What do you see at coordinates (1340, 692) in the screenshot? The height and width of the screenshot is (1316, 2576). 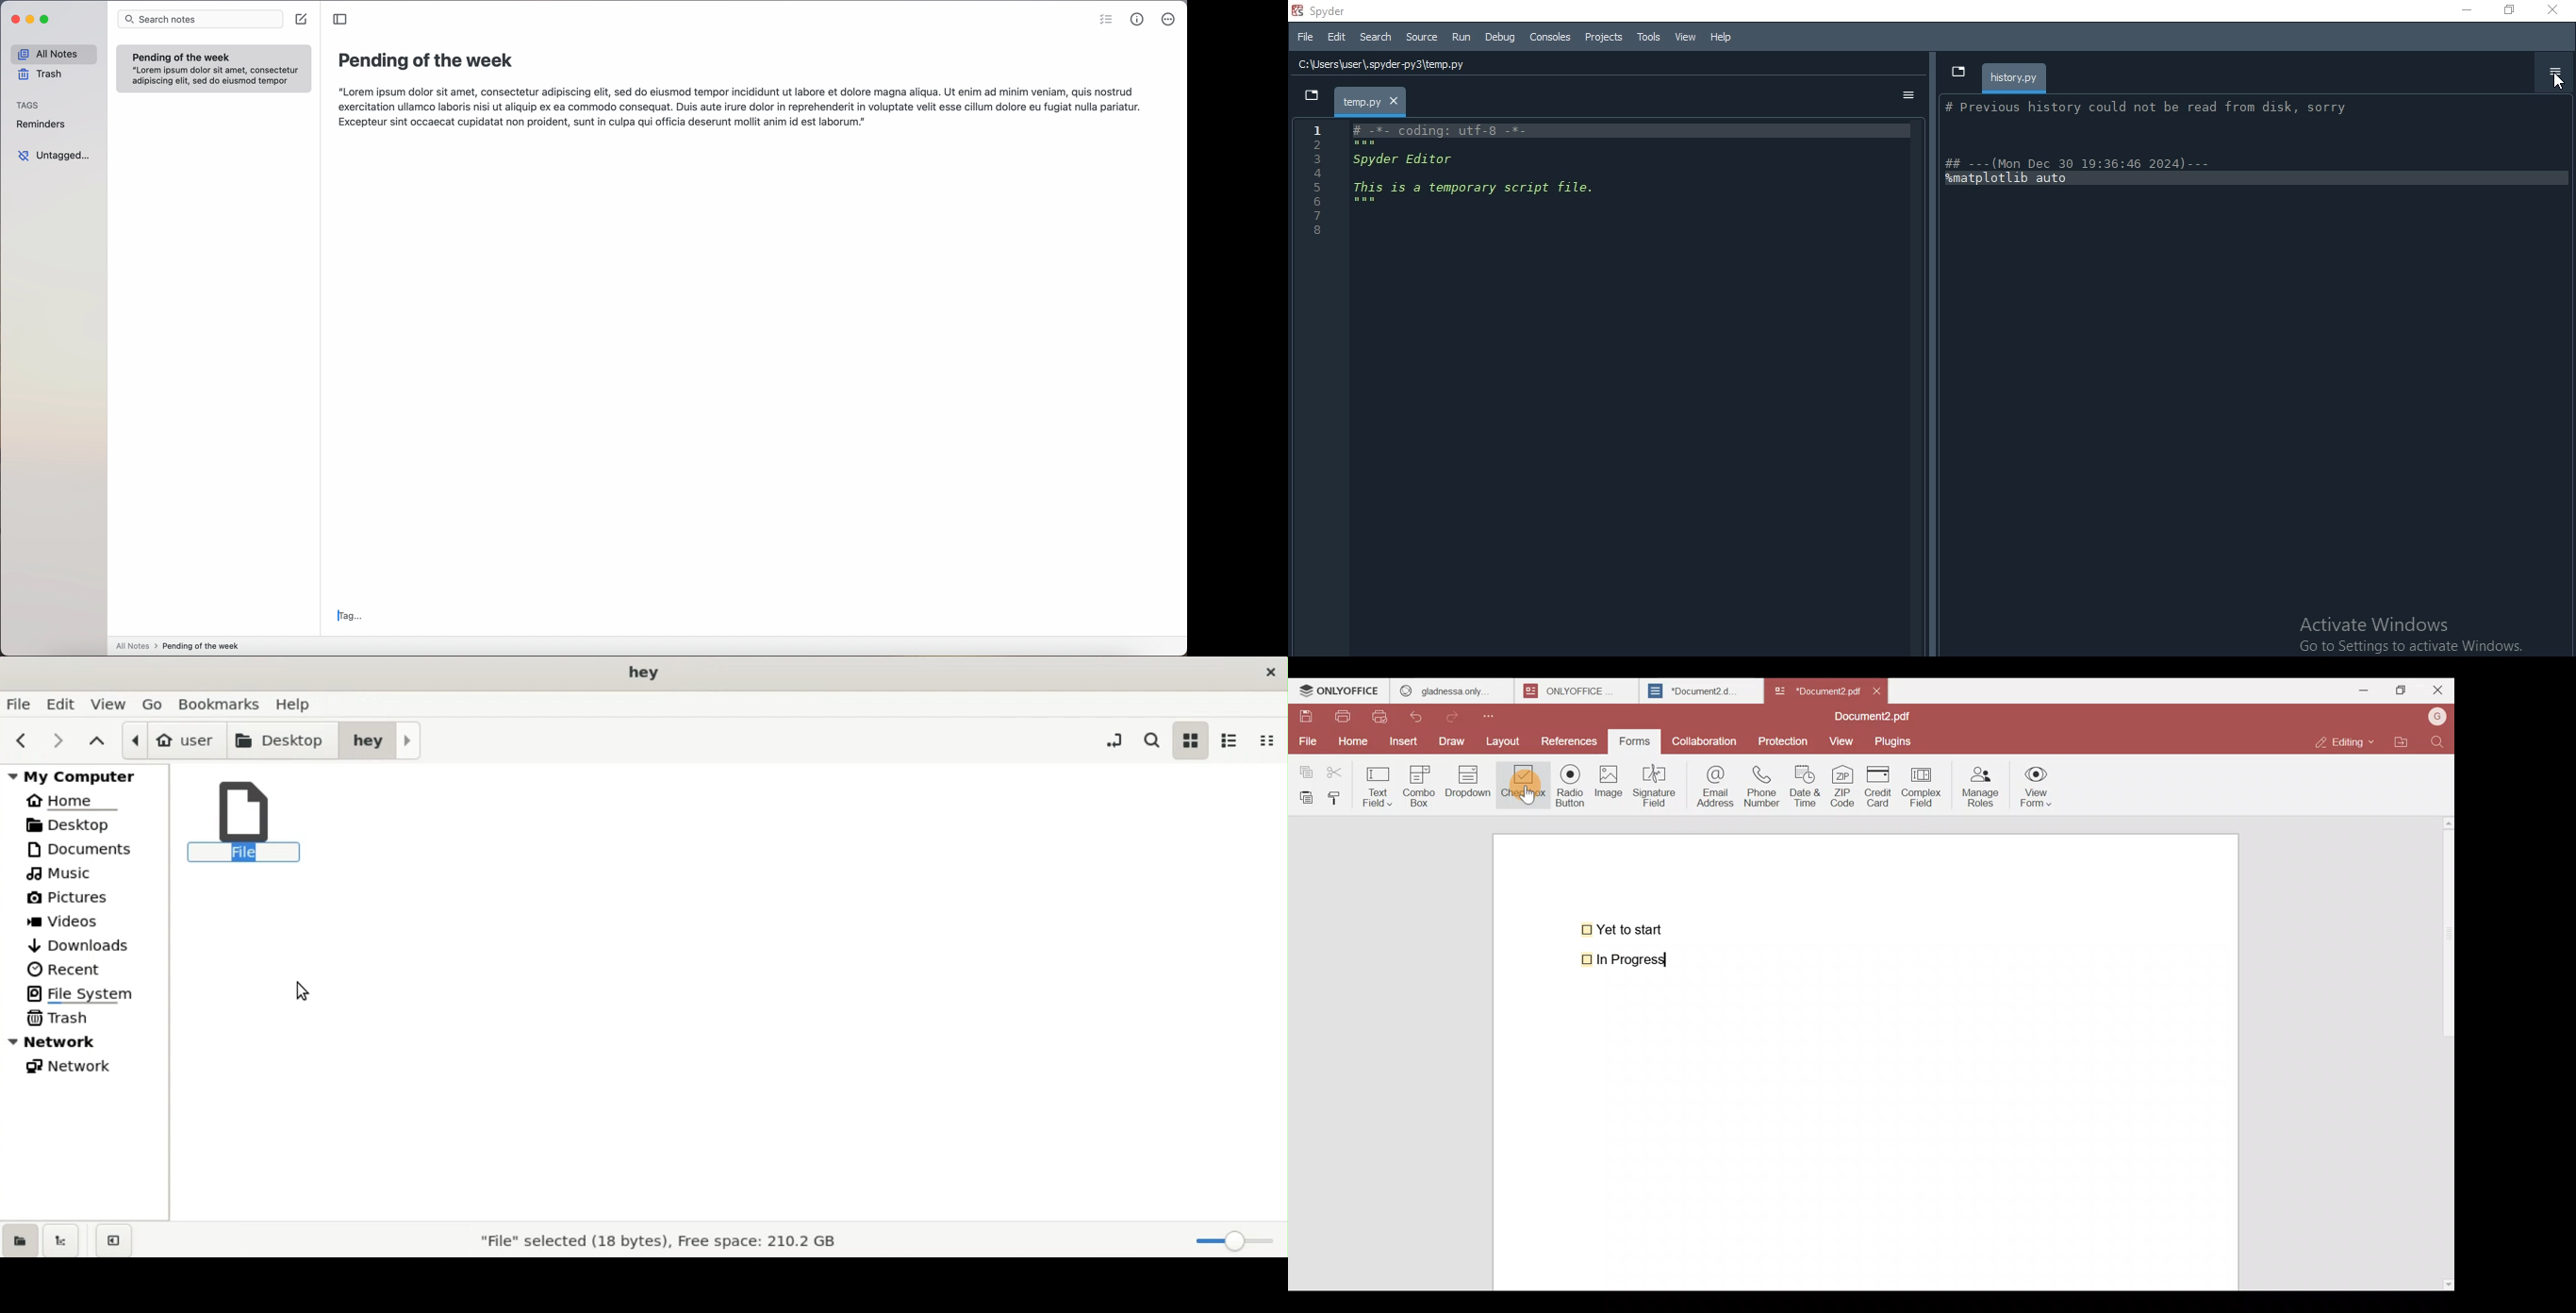 I see `ONLYOFFICE` at bounding box center [1340, 692].